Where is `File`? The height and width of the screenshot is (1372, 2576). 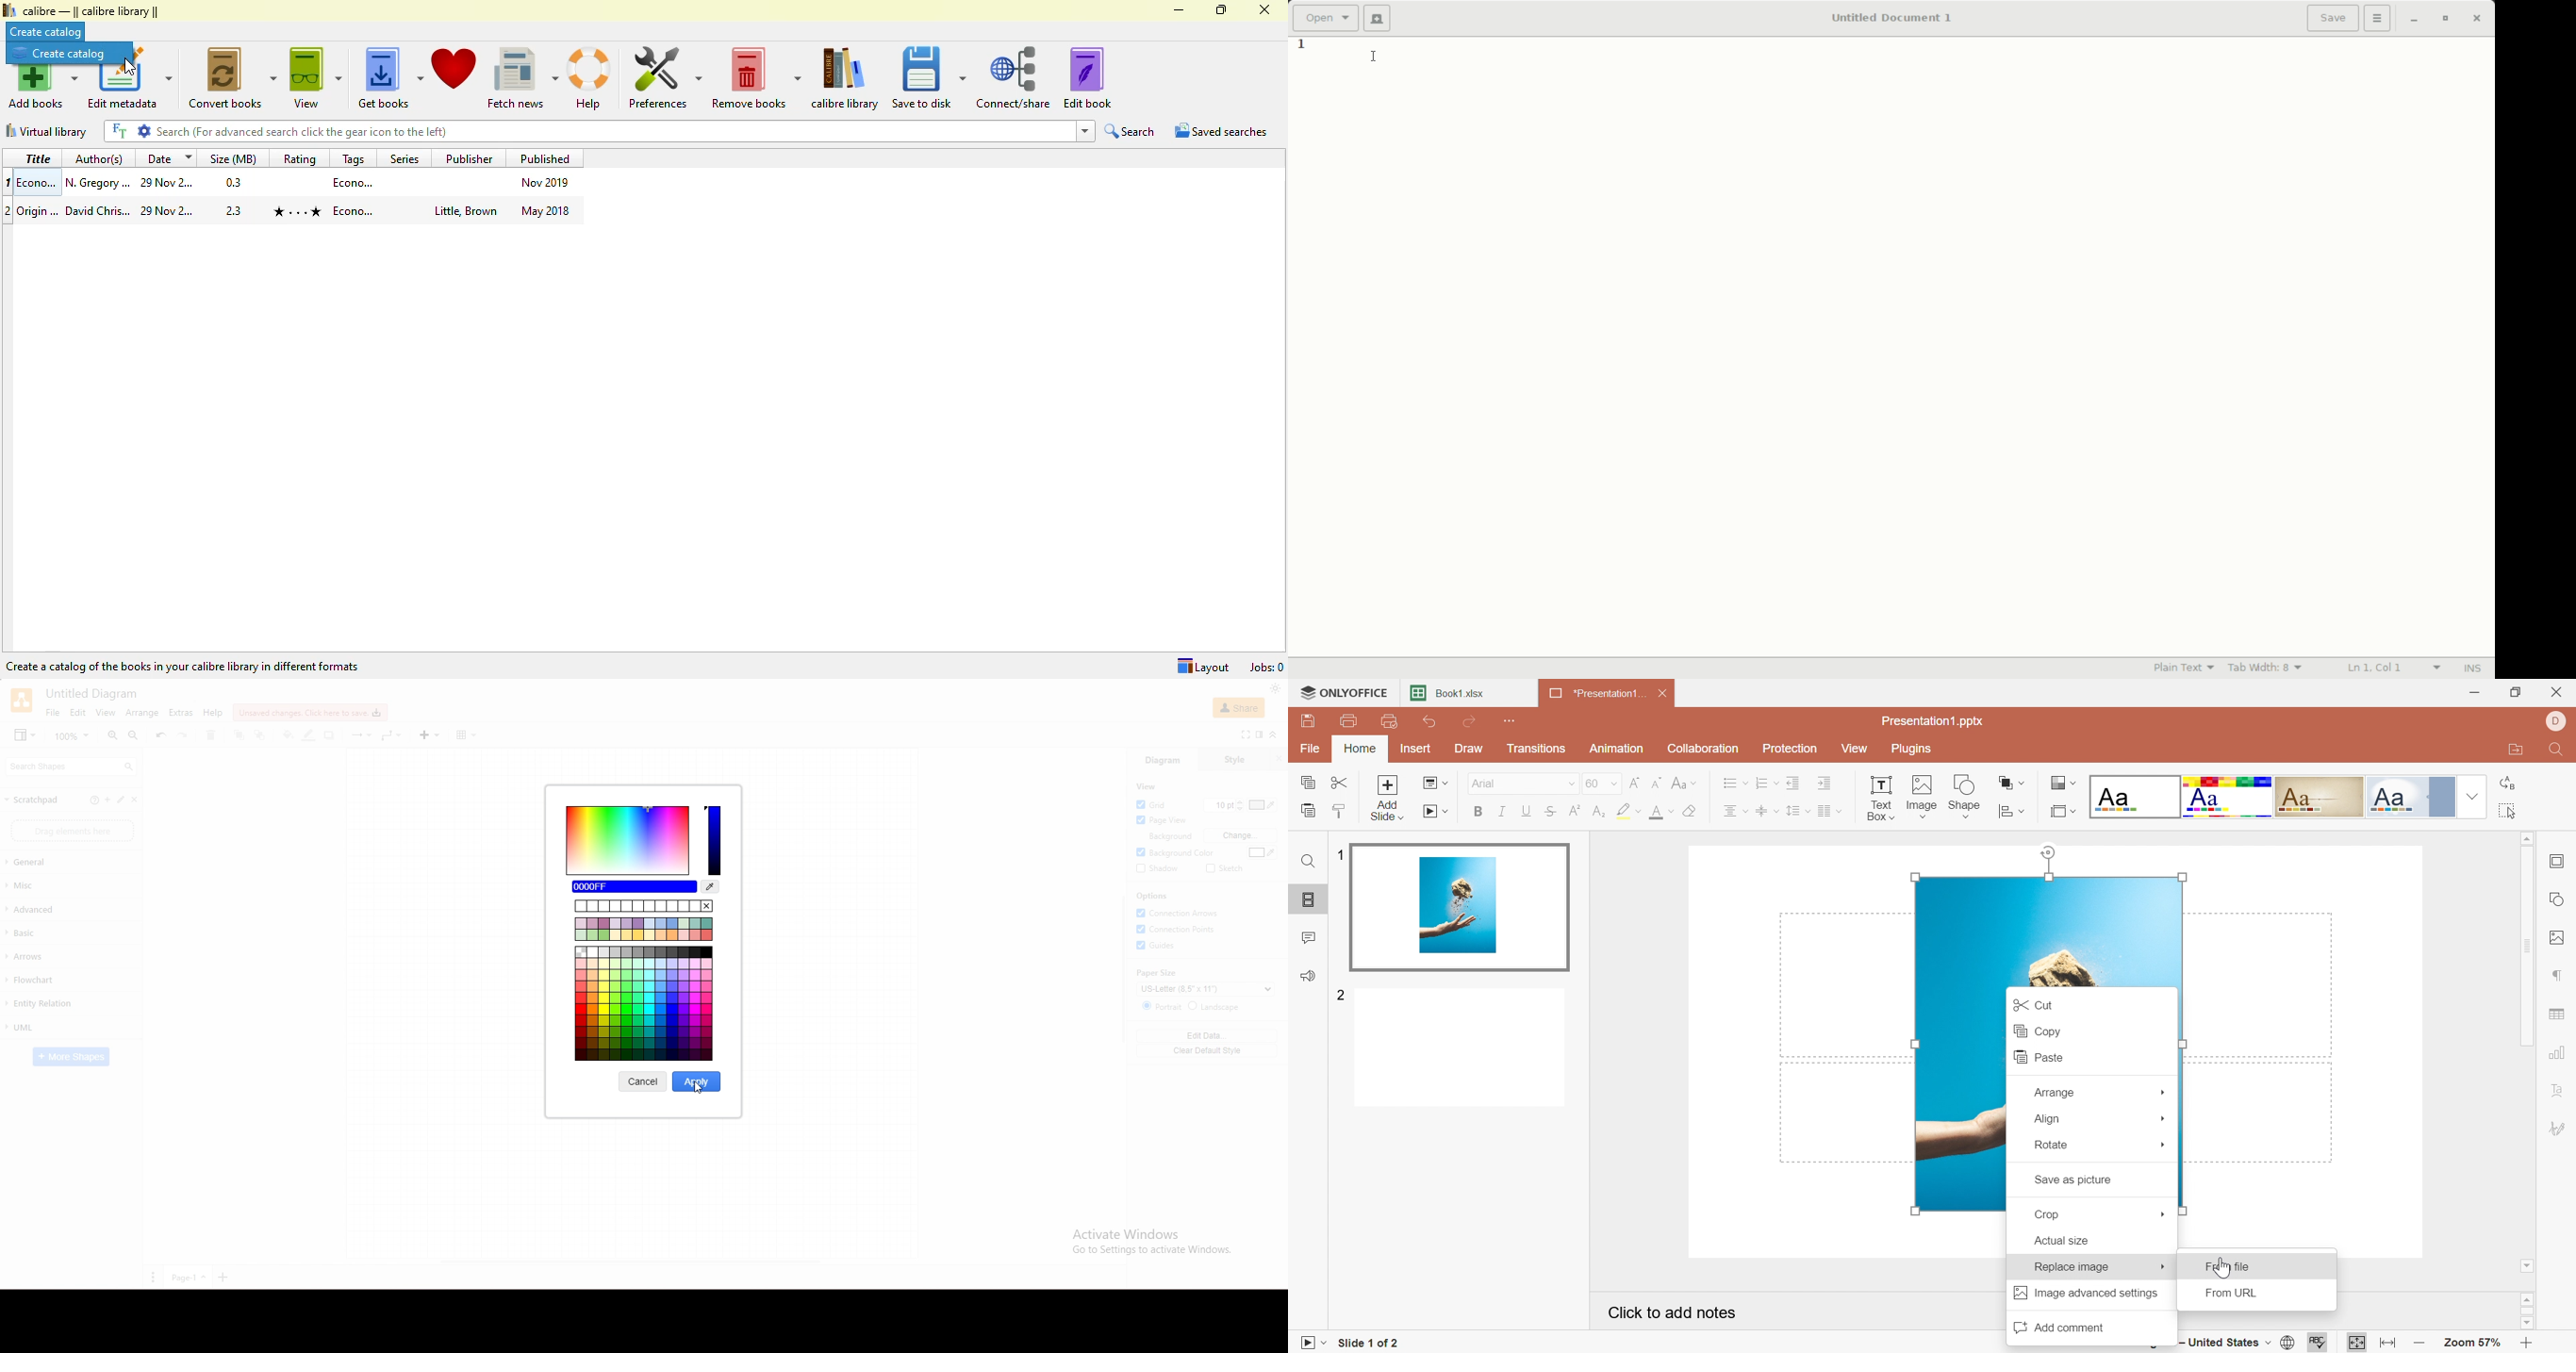 File is located at coordinates (1313, 747).